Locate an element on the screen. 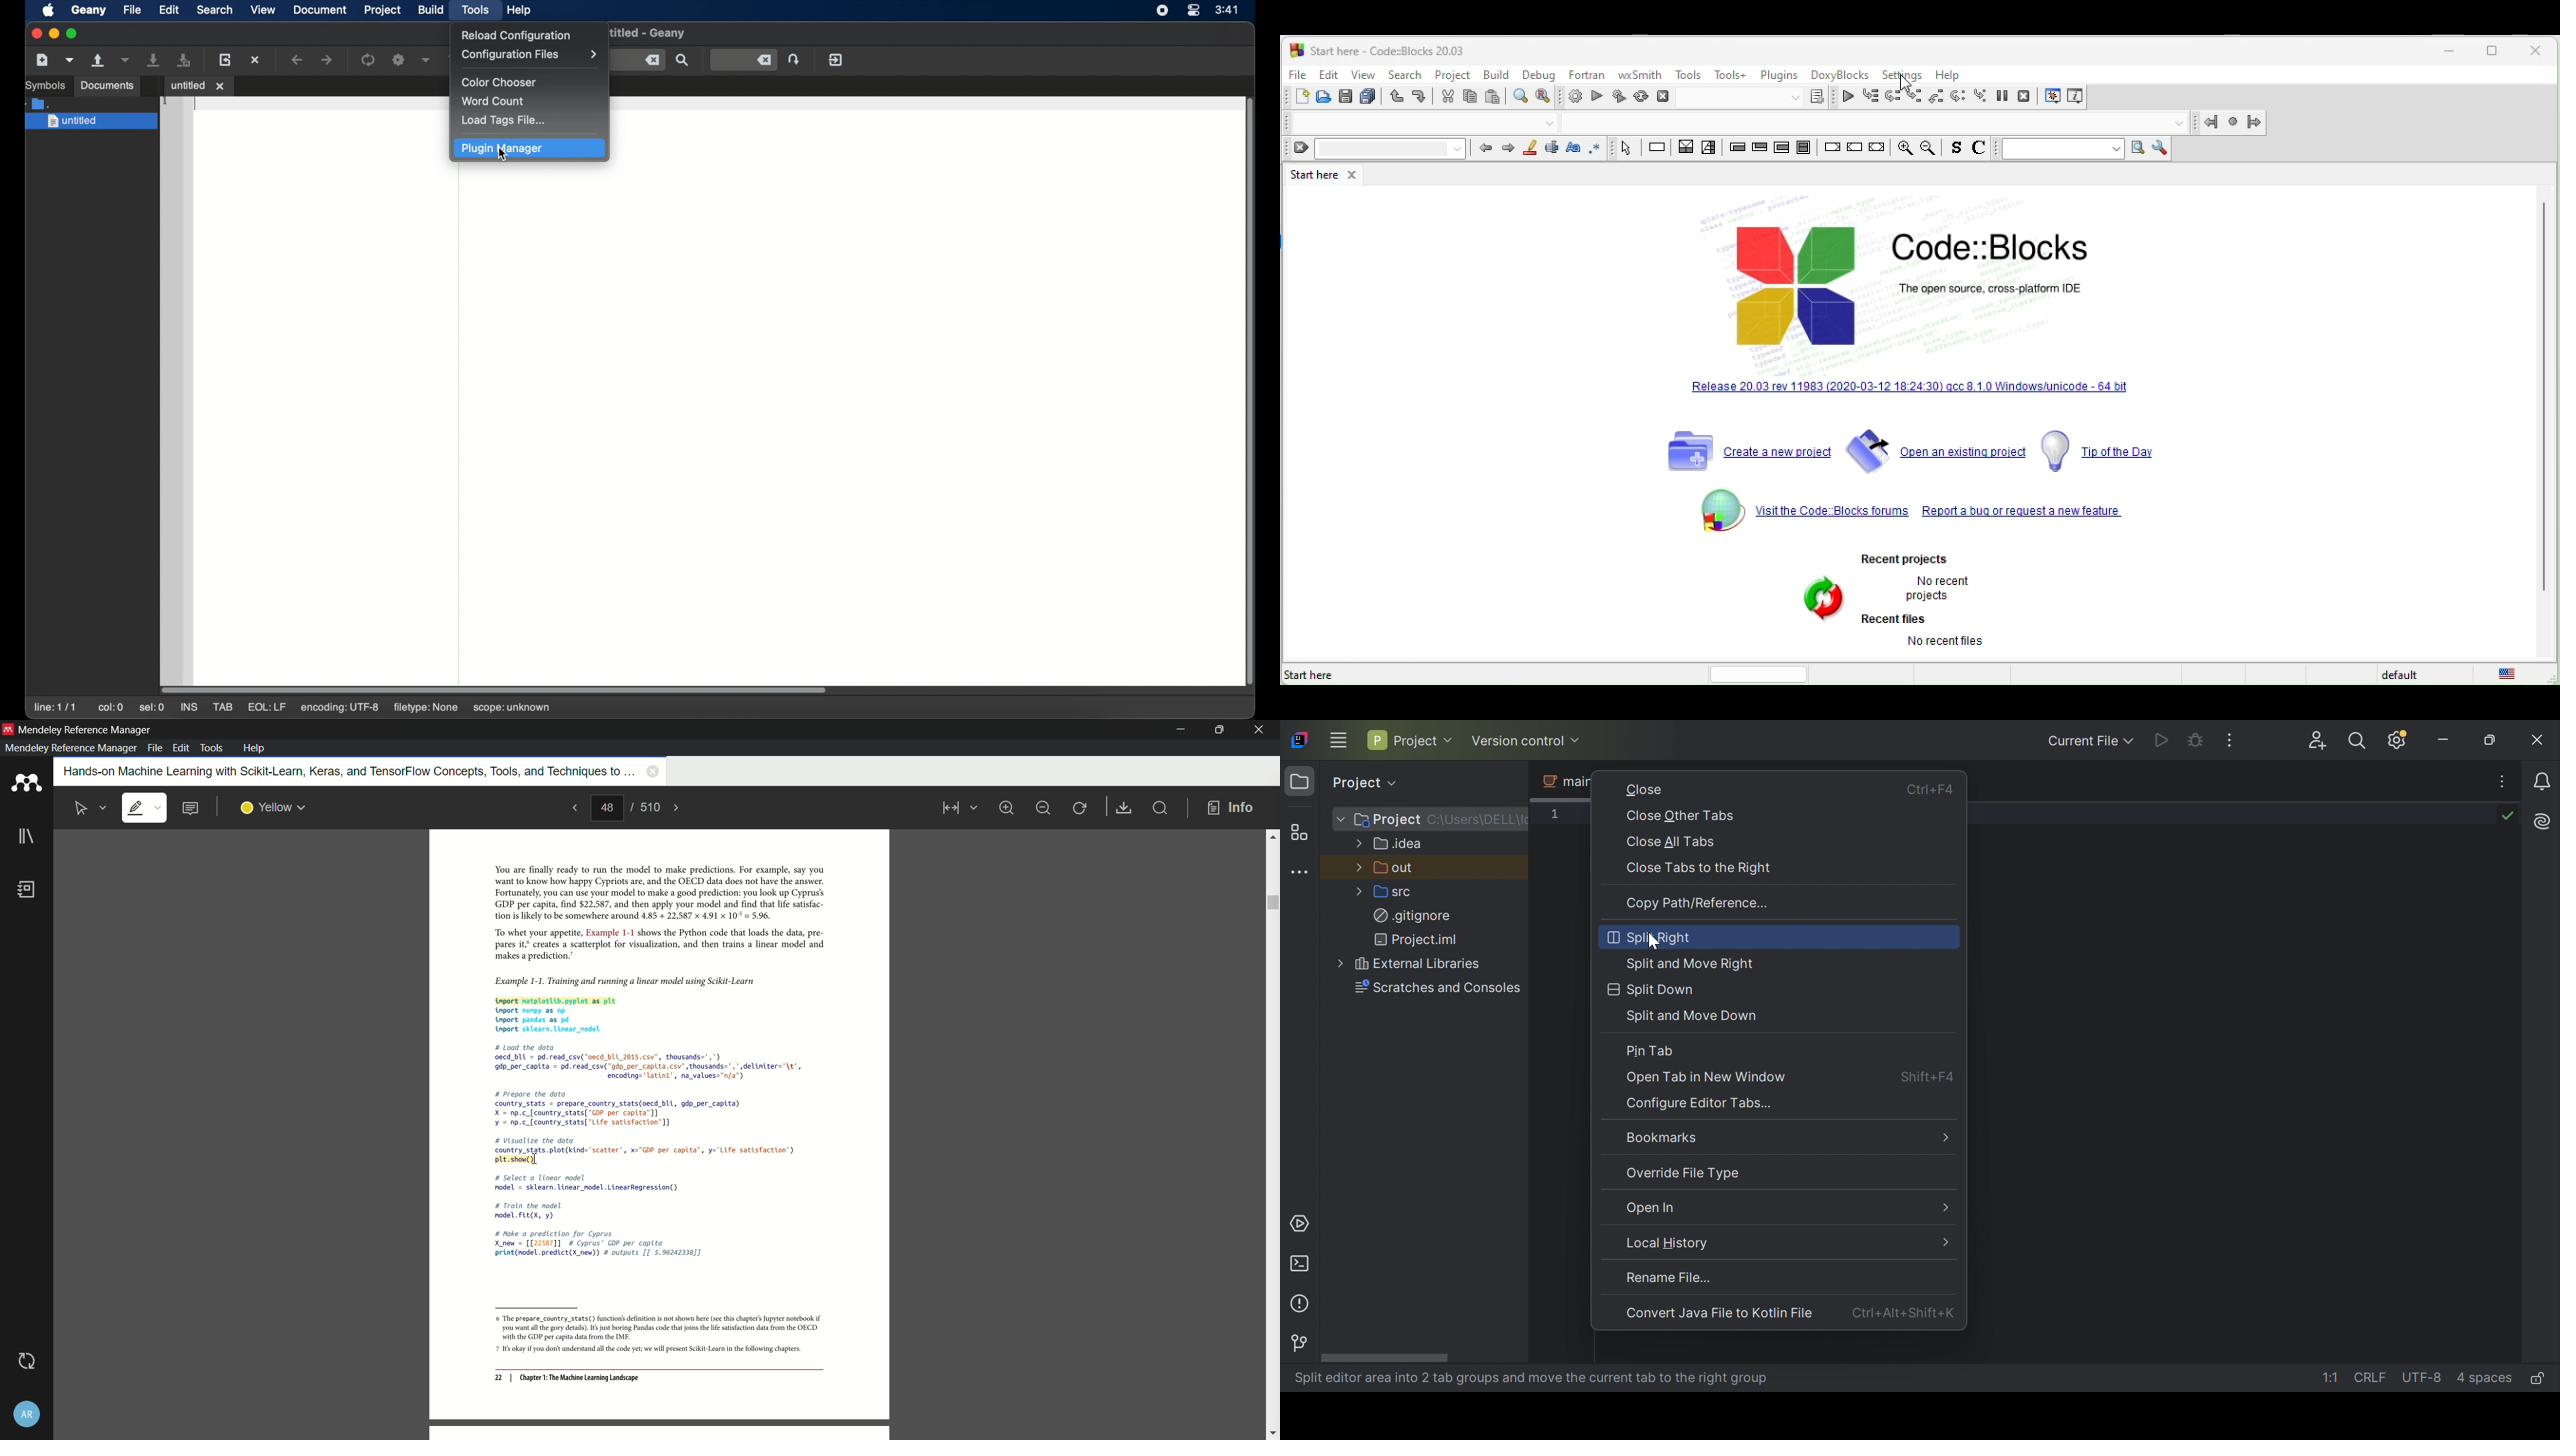 This screenshot has width=2576, height=1456. AI Assistant is located at coordinates (2542, 824).